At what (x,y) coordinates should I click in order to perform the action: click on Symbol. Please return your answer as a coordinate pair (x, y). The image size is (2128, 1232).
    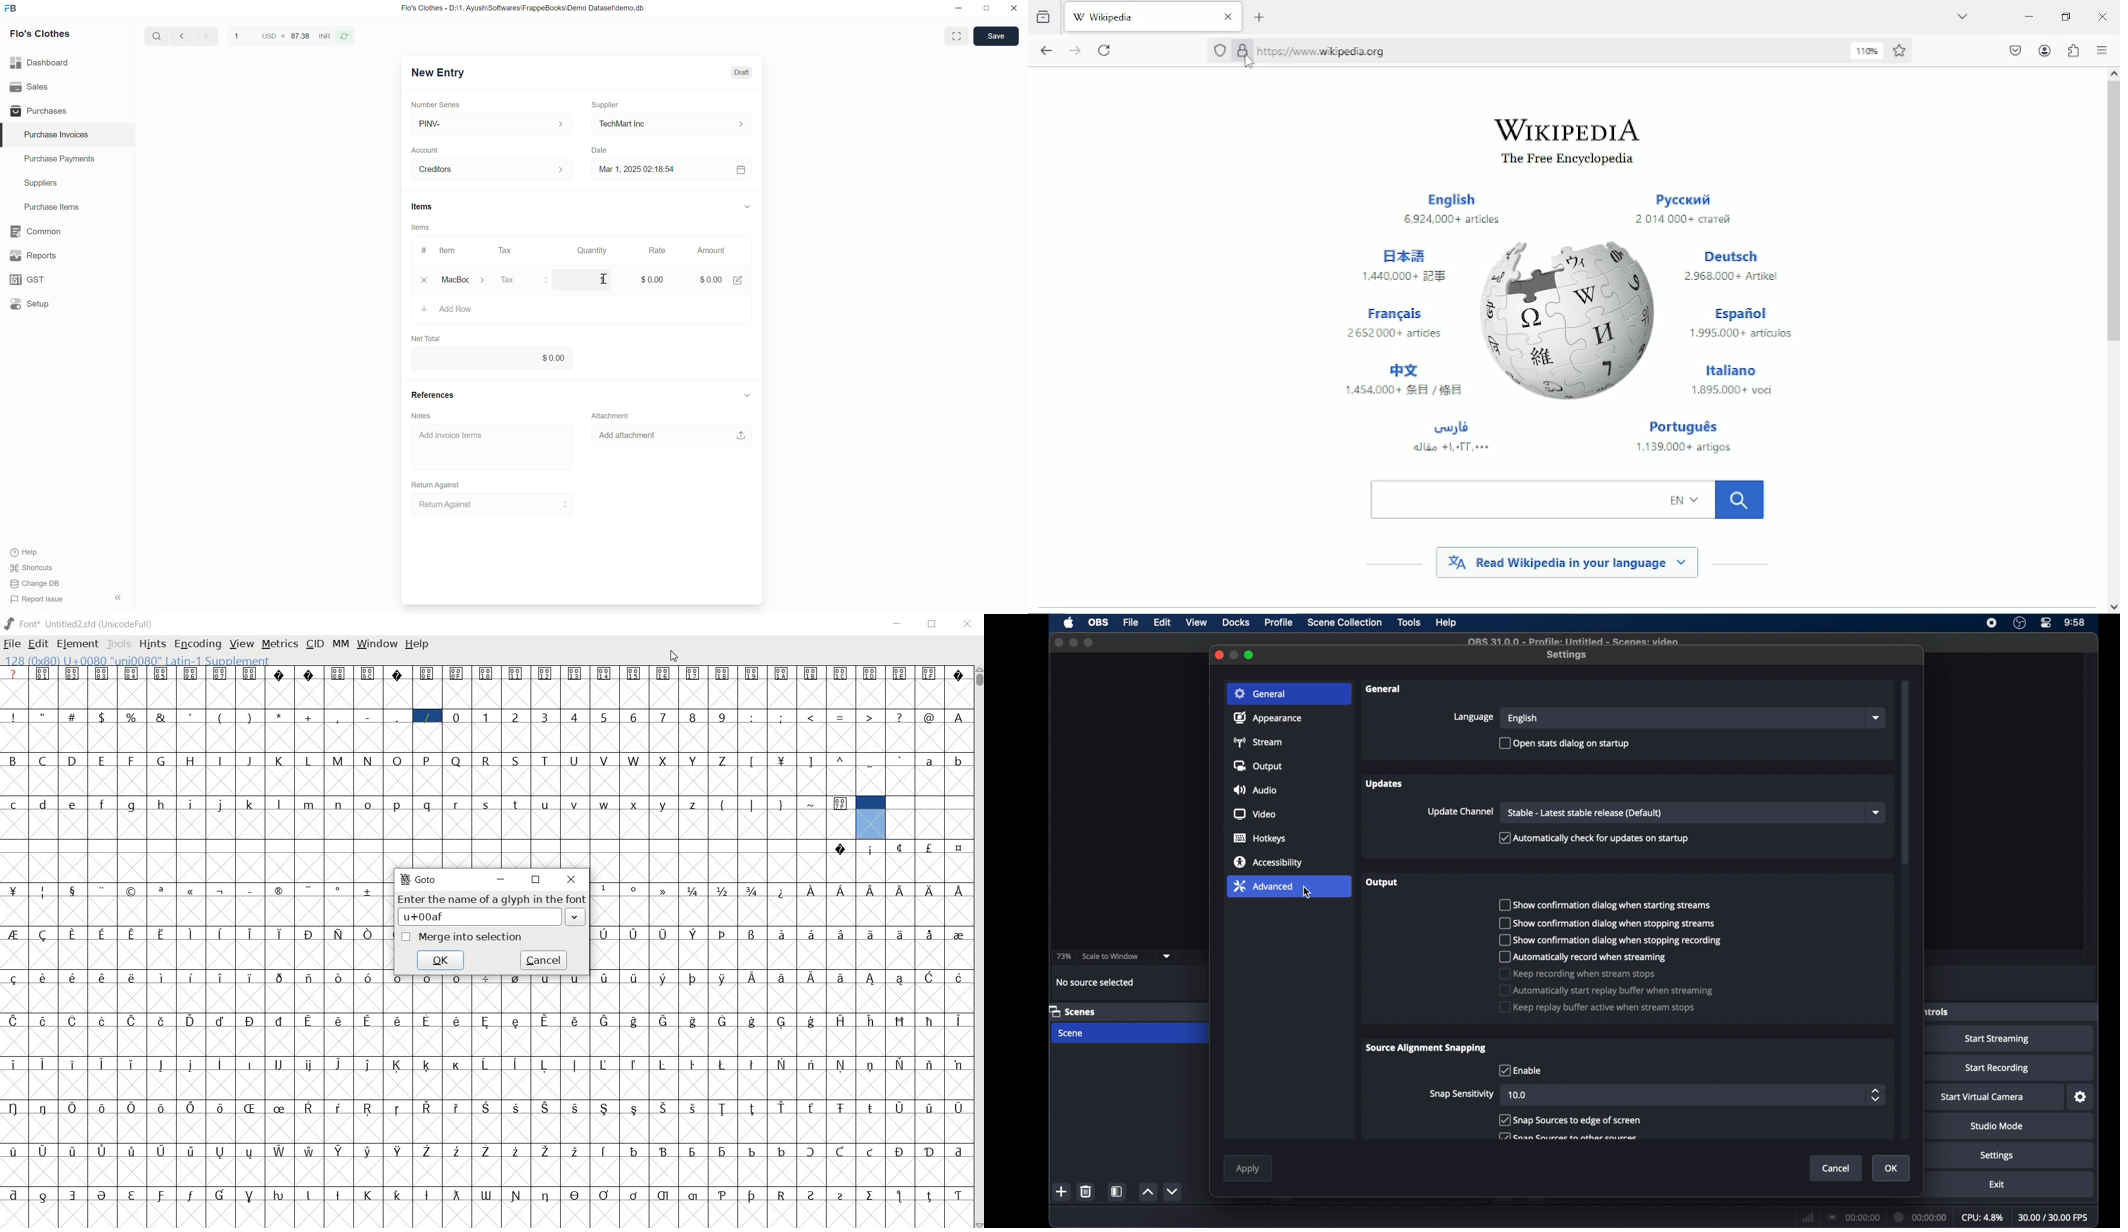
    Looking at the image, I should click on (14, 1020).